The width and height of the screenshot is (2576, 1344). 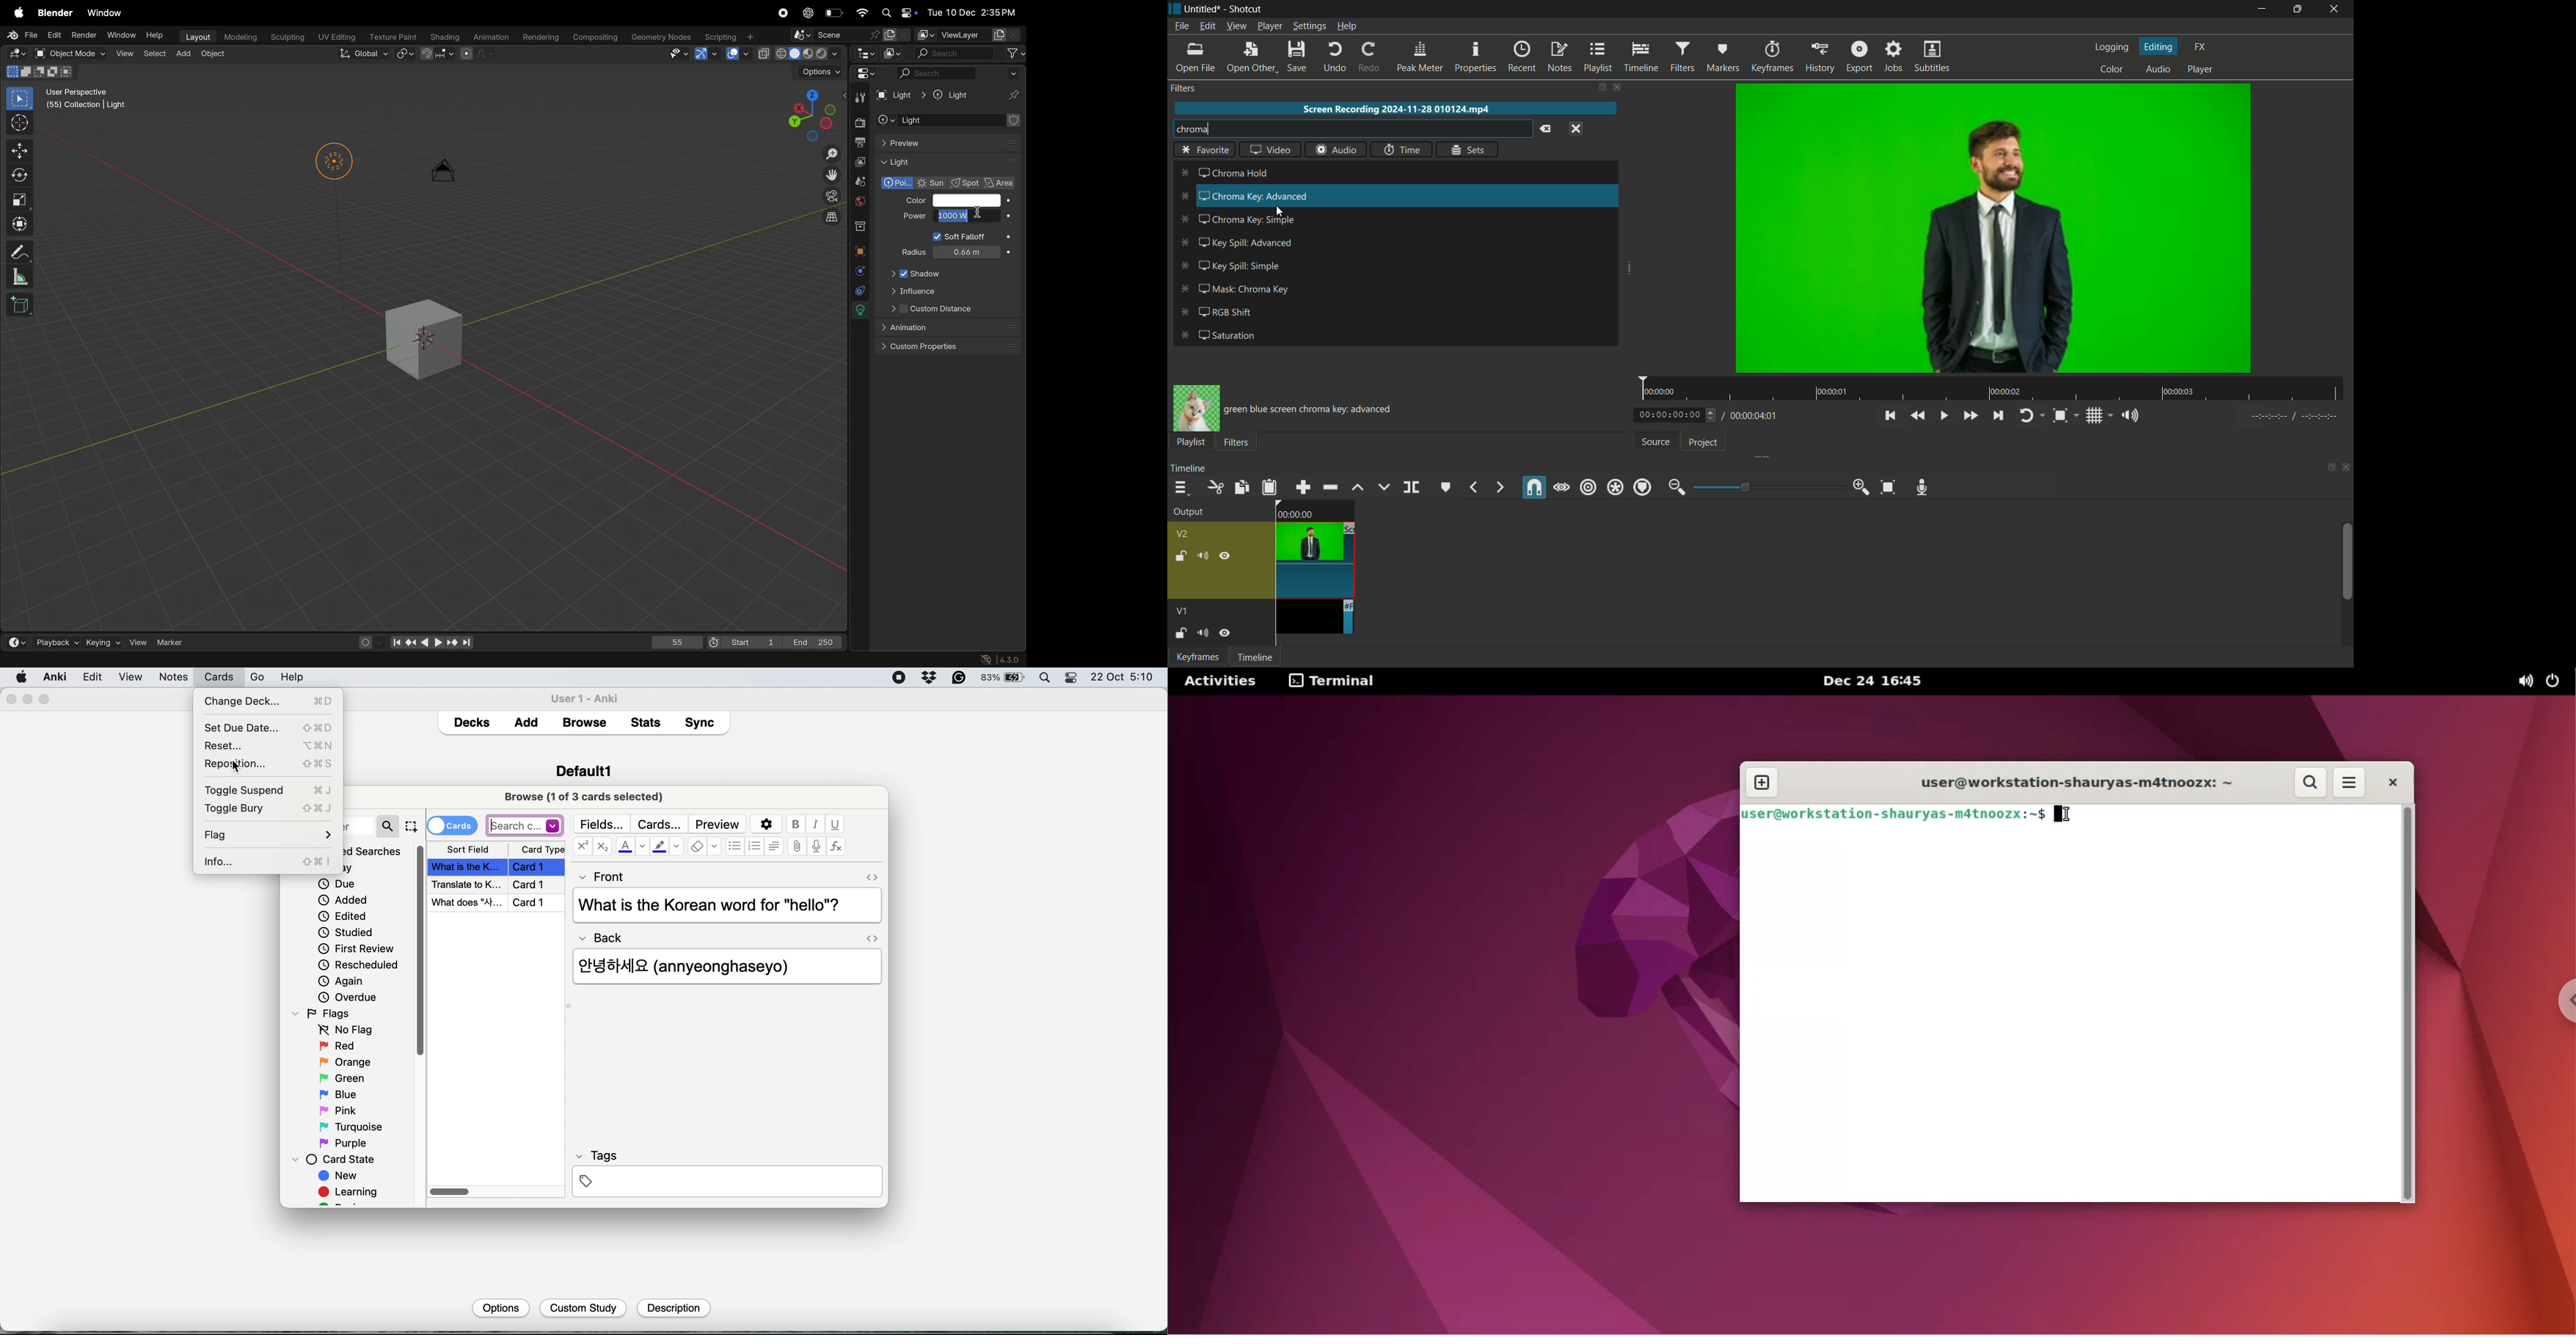 What do you see at coordinates (725, 906) in the screenshot?
I see `What is the Korean word for "hello"?` at bounding box center [725, 906].